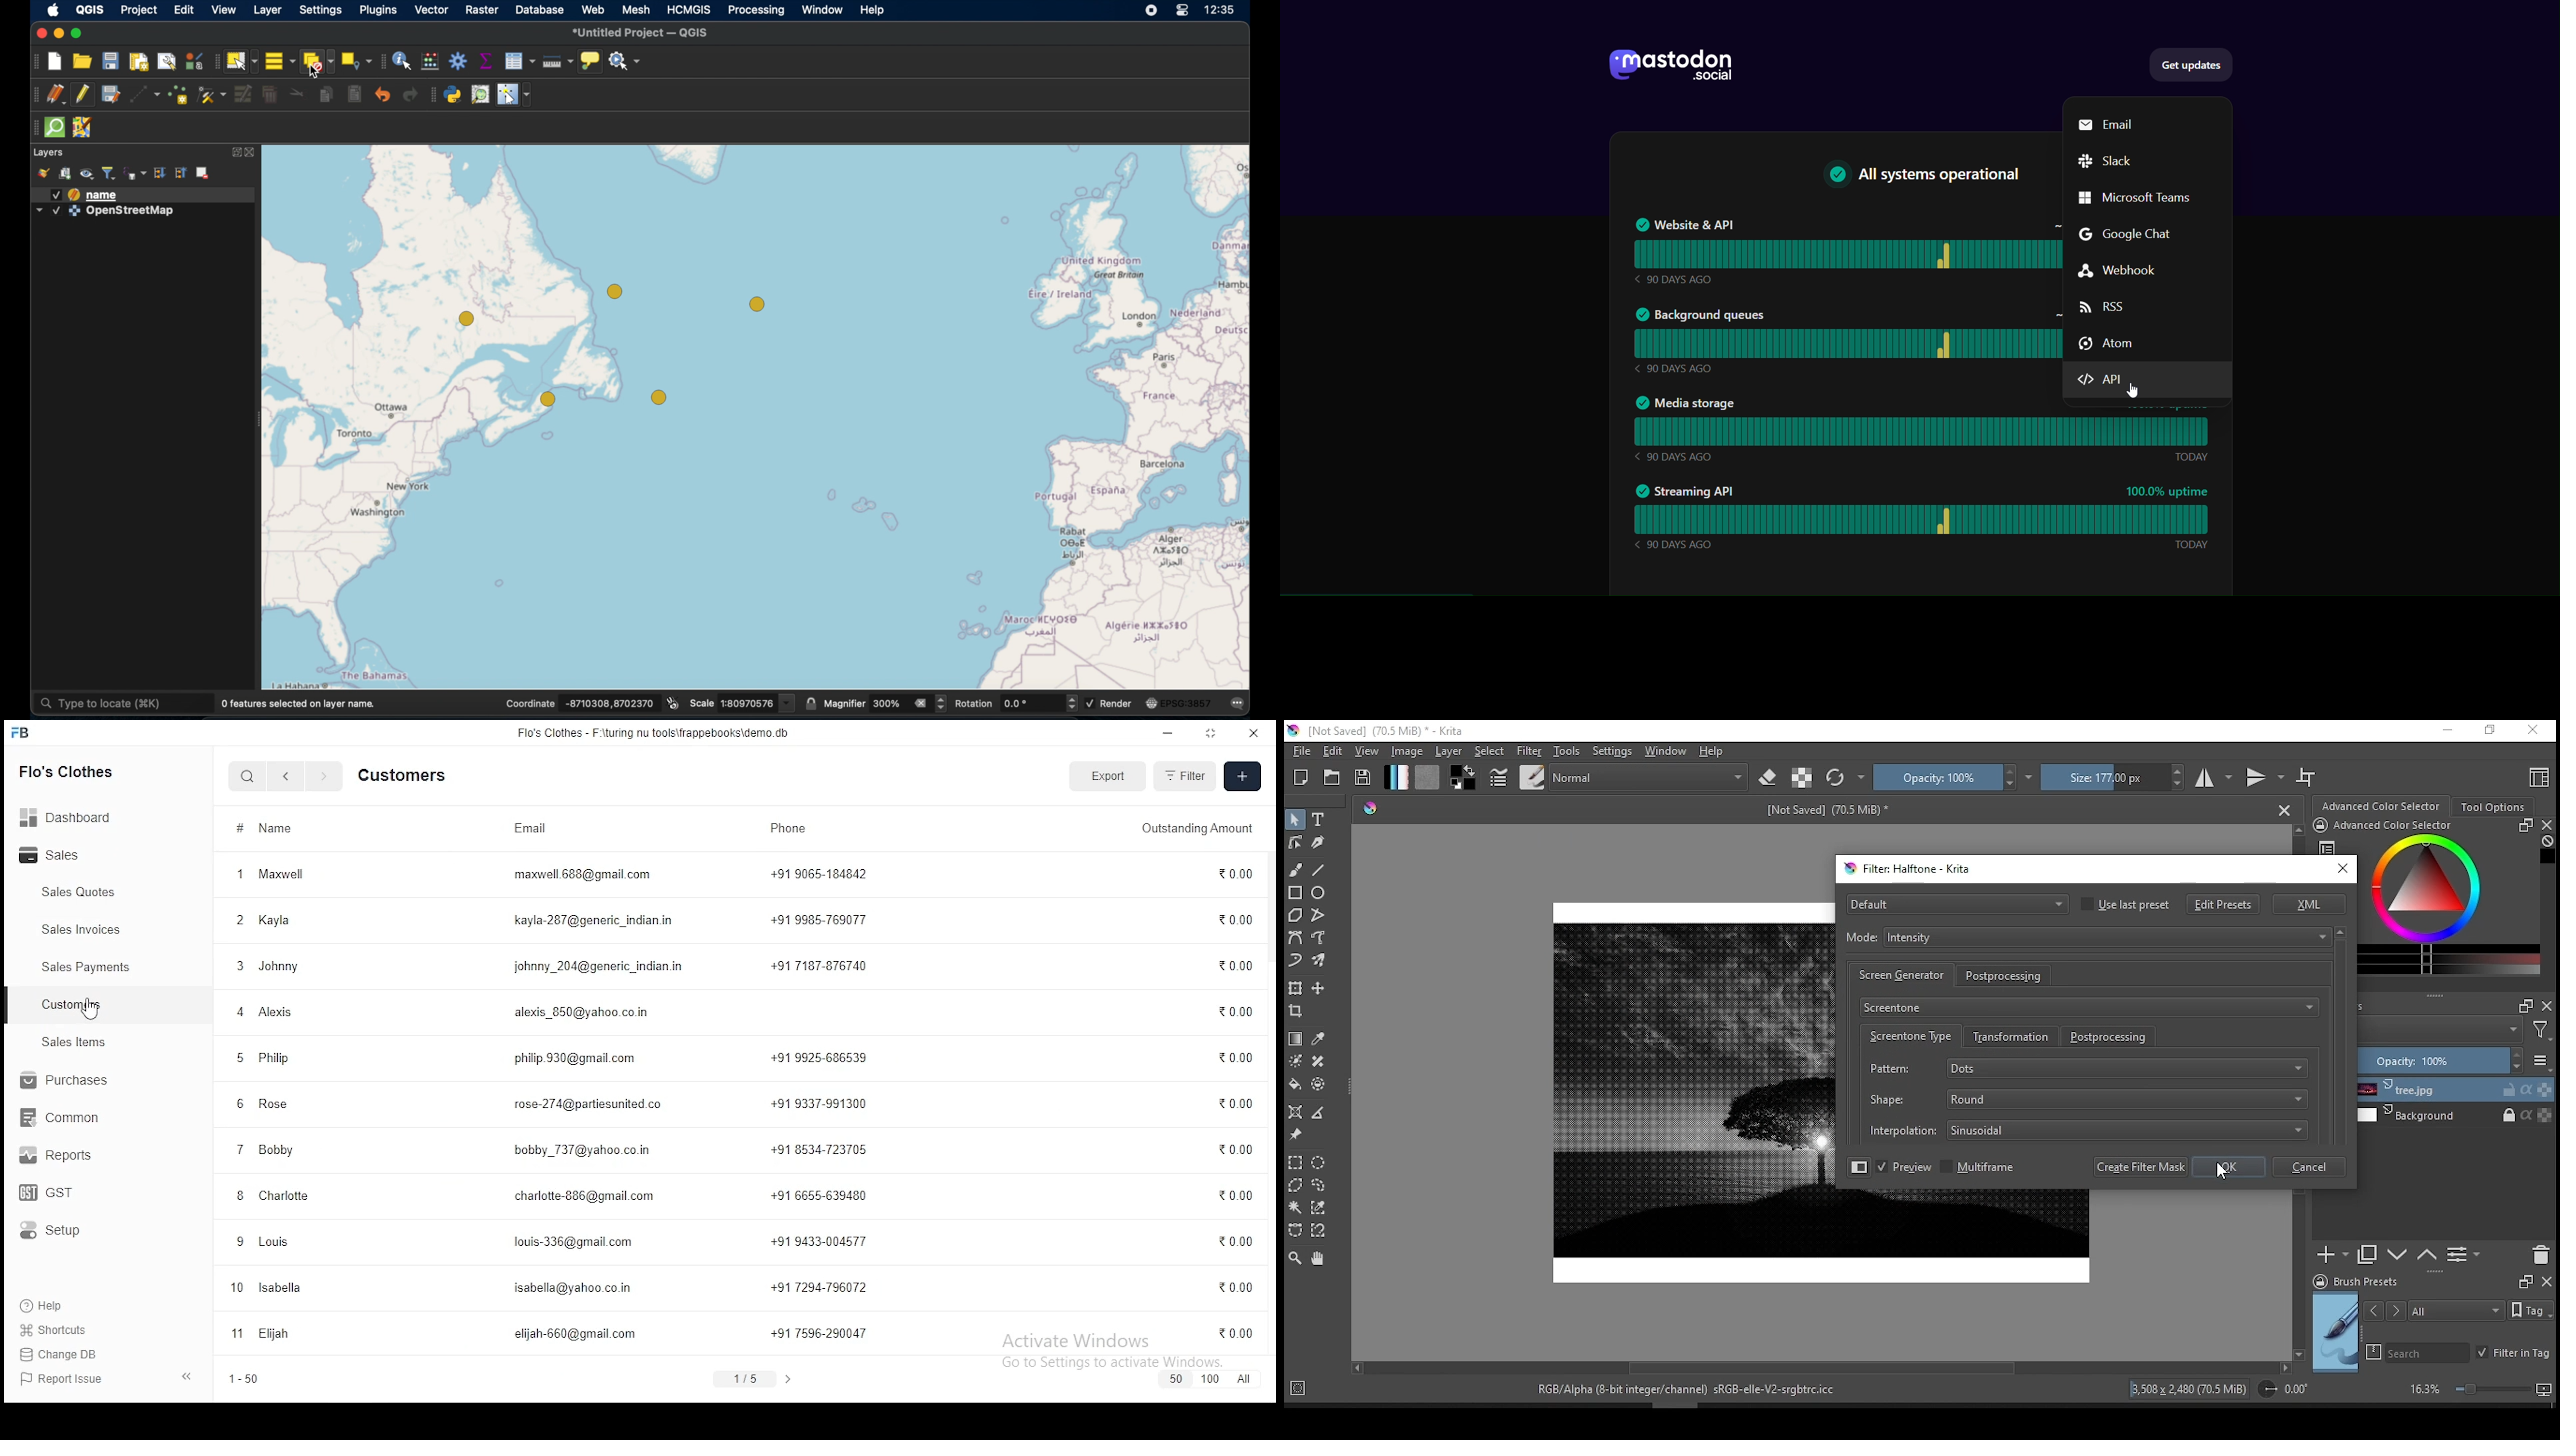 This screenshot has width=2576, height=1456. Describe the element at coordinates (2512, 1355) in the screenshot. I see `filter in tag on/off` at that location.